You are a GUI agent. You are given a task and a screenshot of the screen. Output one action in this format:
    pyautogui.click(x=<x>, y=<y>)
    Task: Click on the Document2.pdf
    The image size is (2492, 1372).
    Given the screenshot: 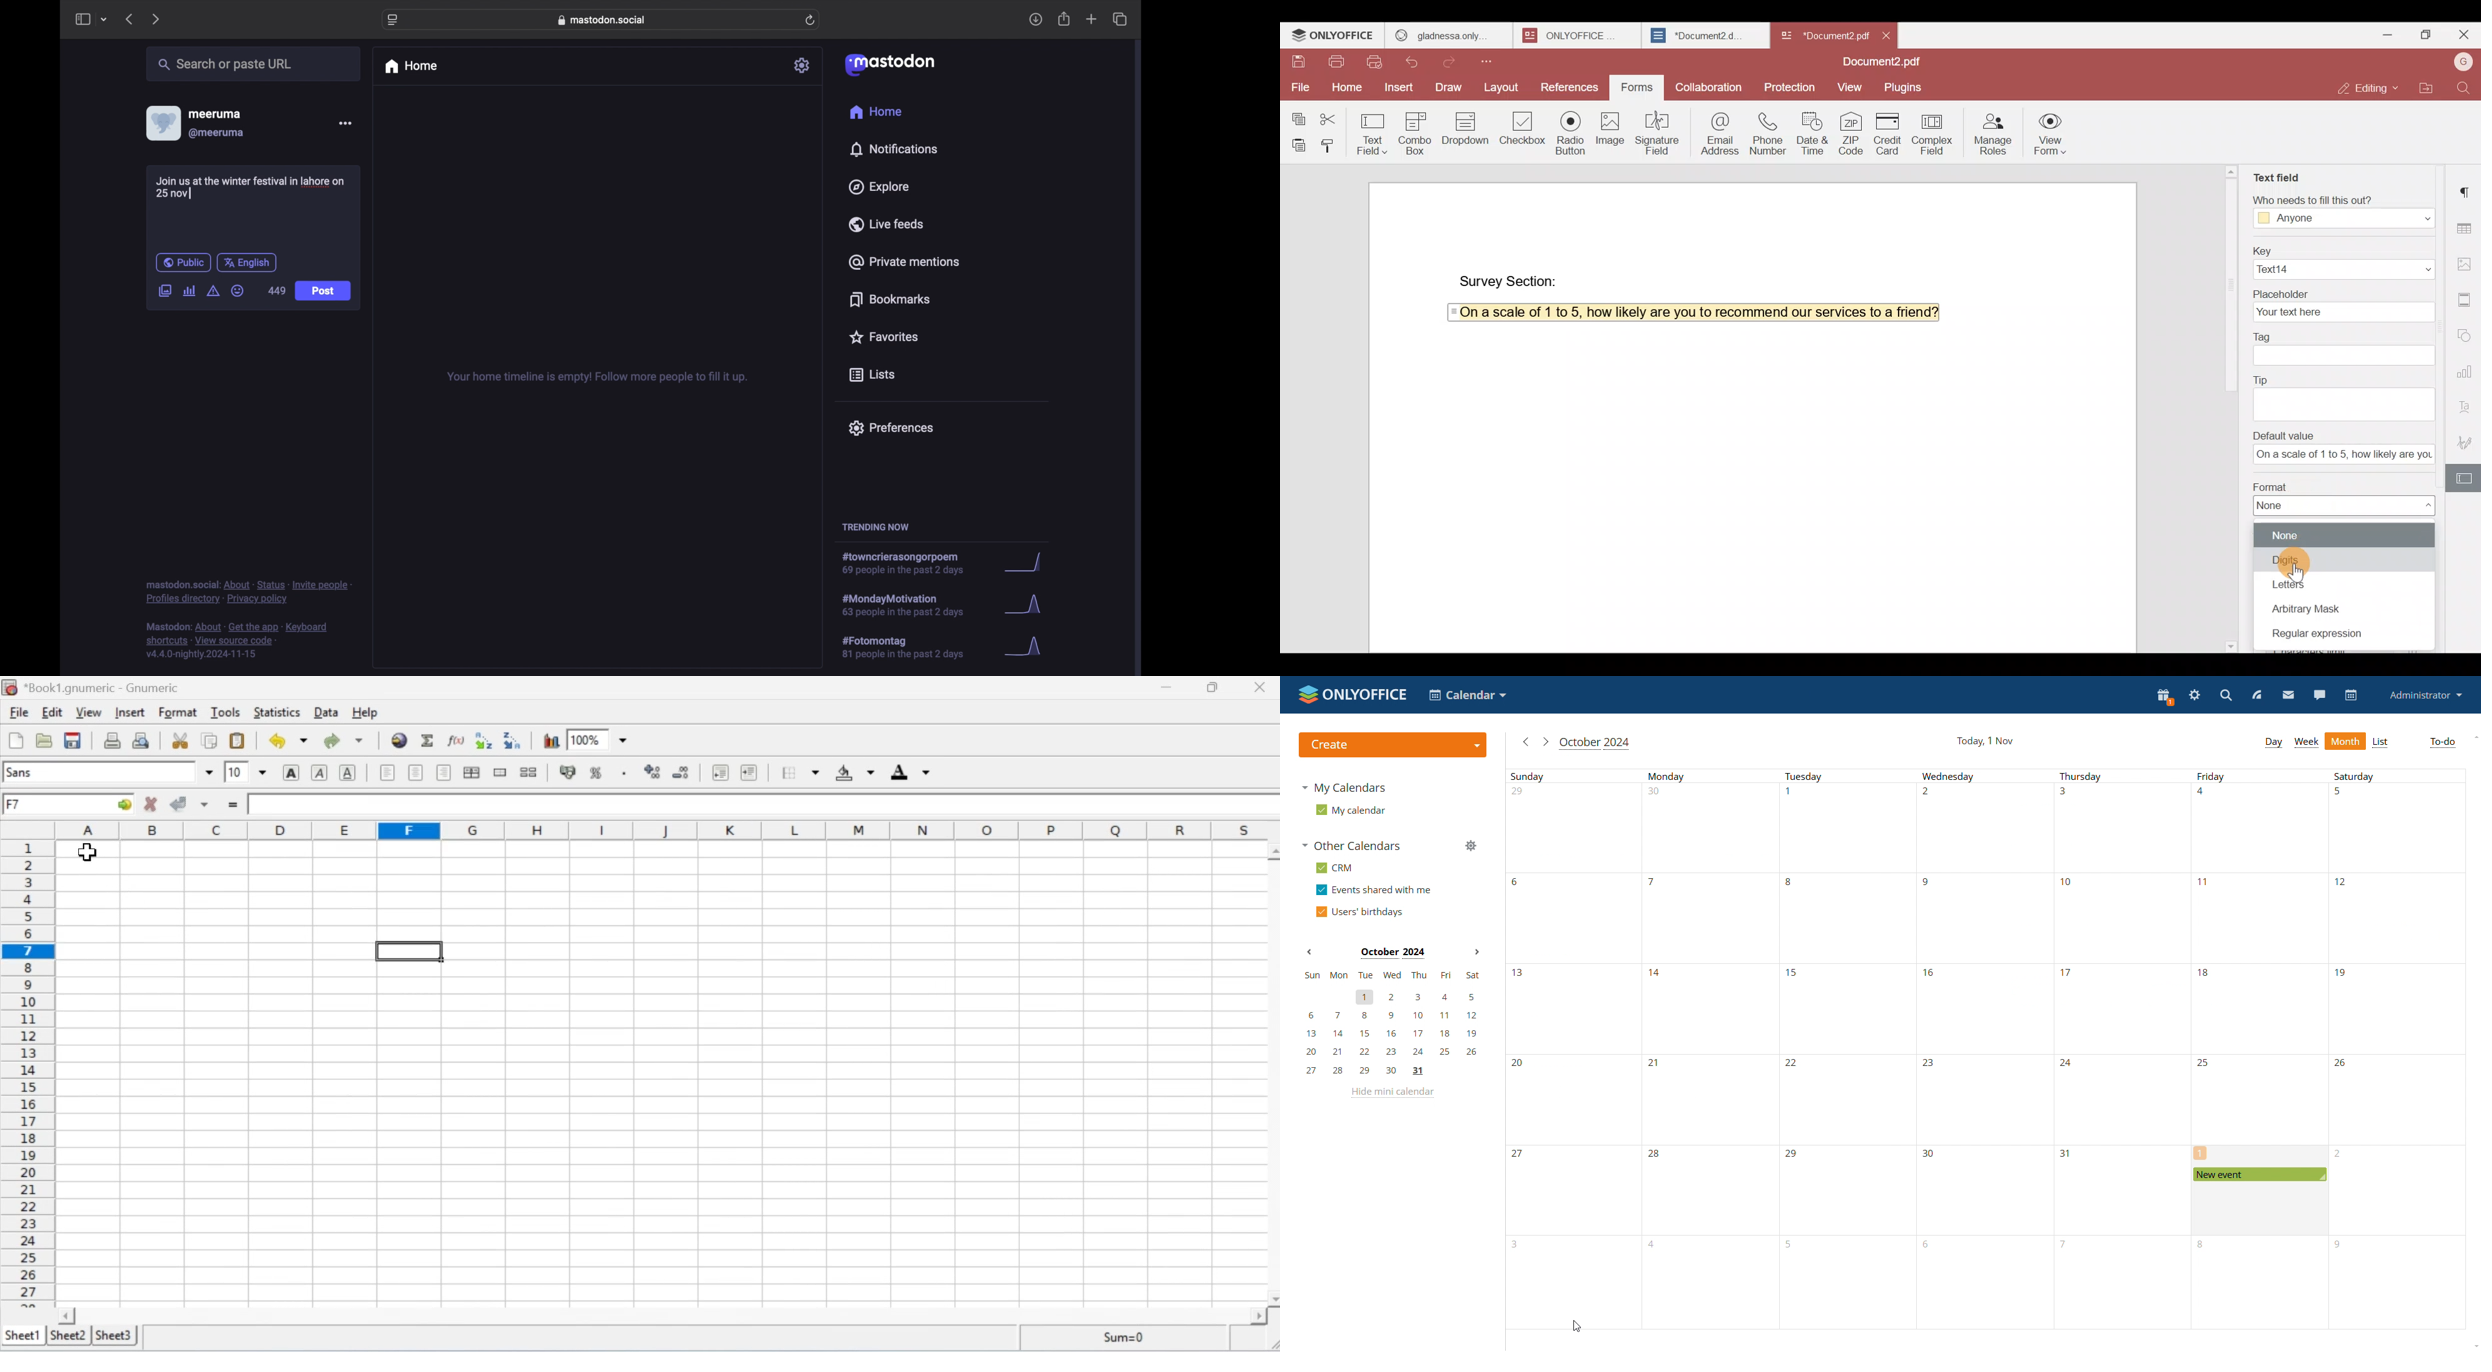 What is the action you would take?
    pyautogui.click(x=1878, y=63)
    